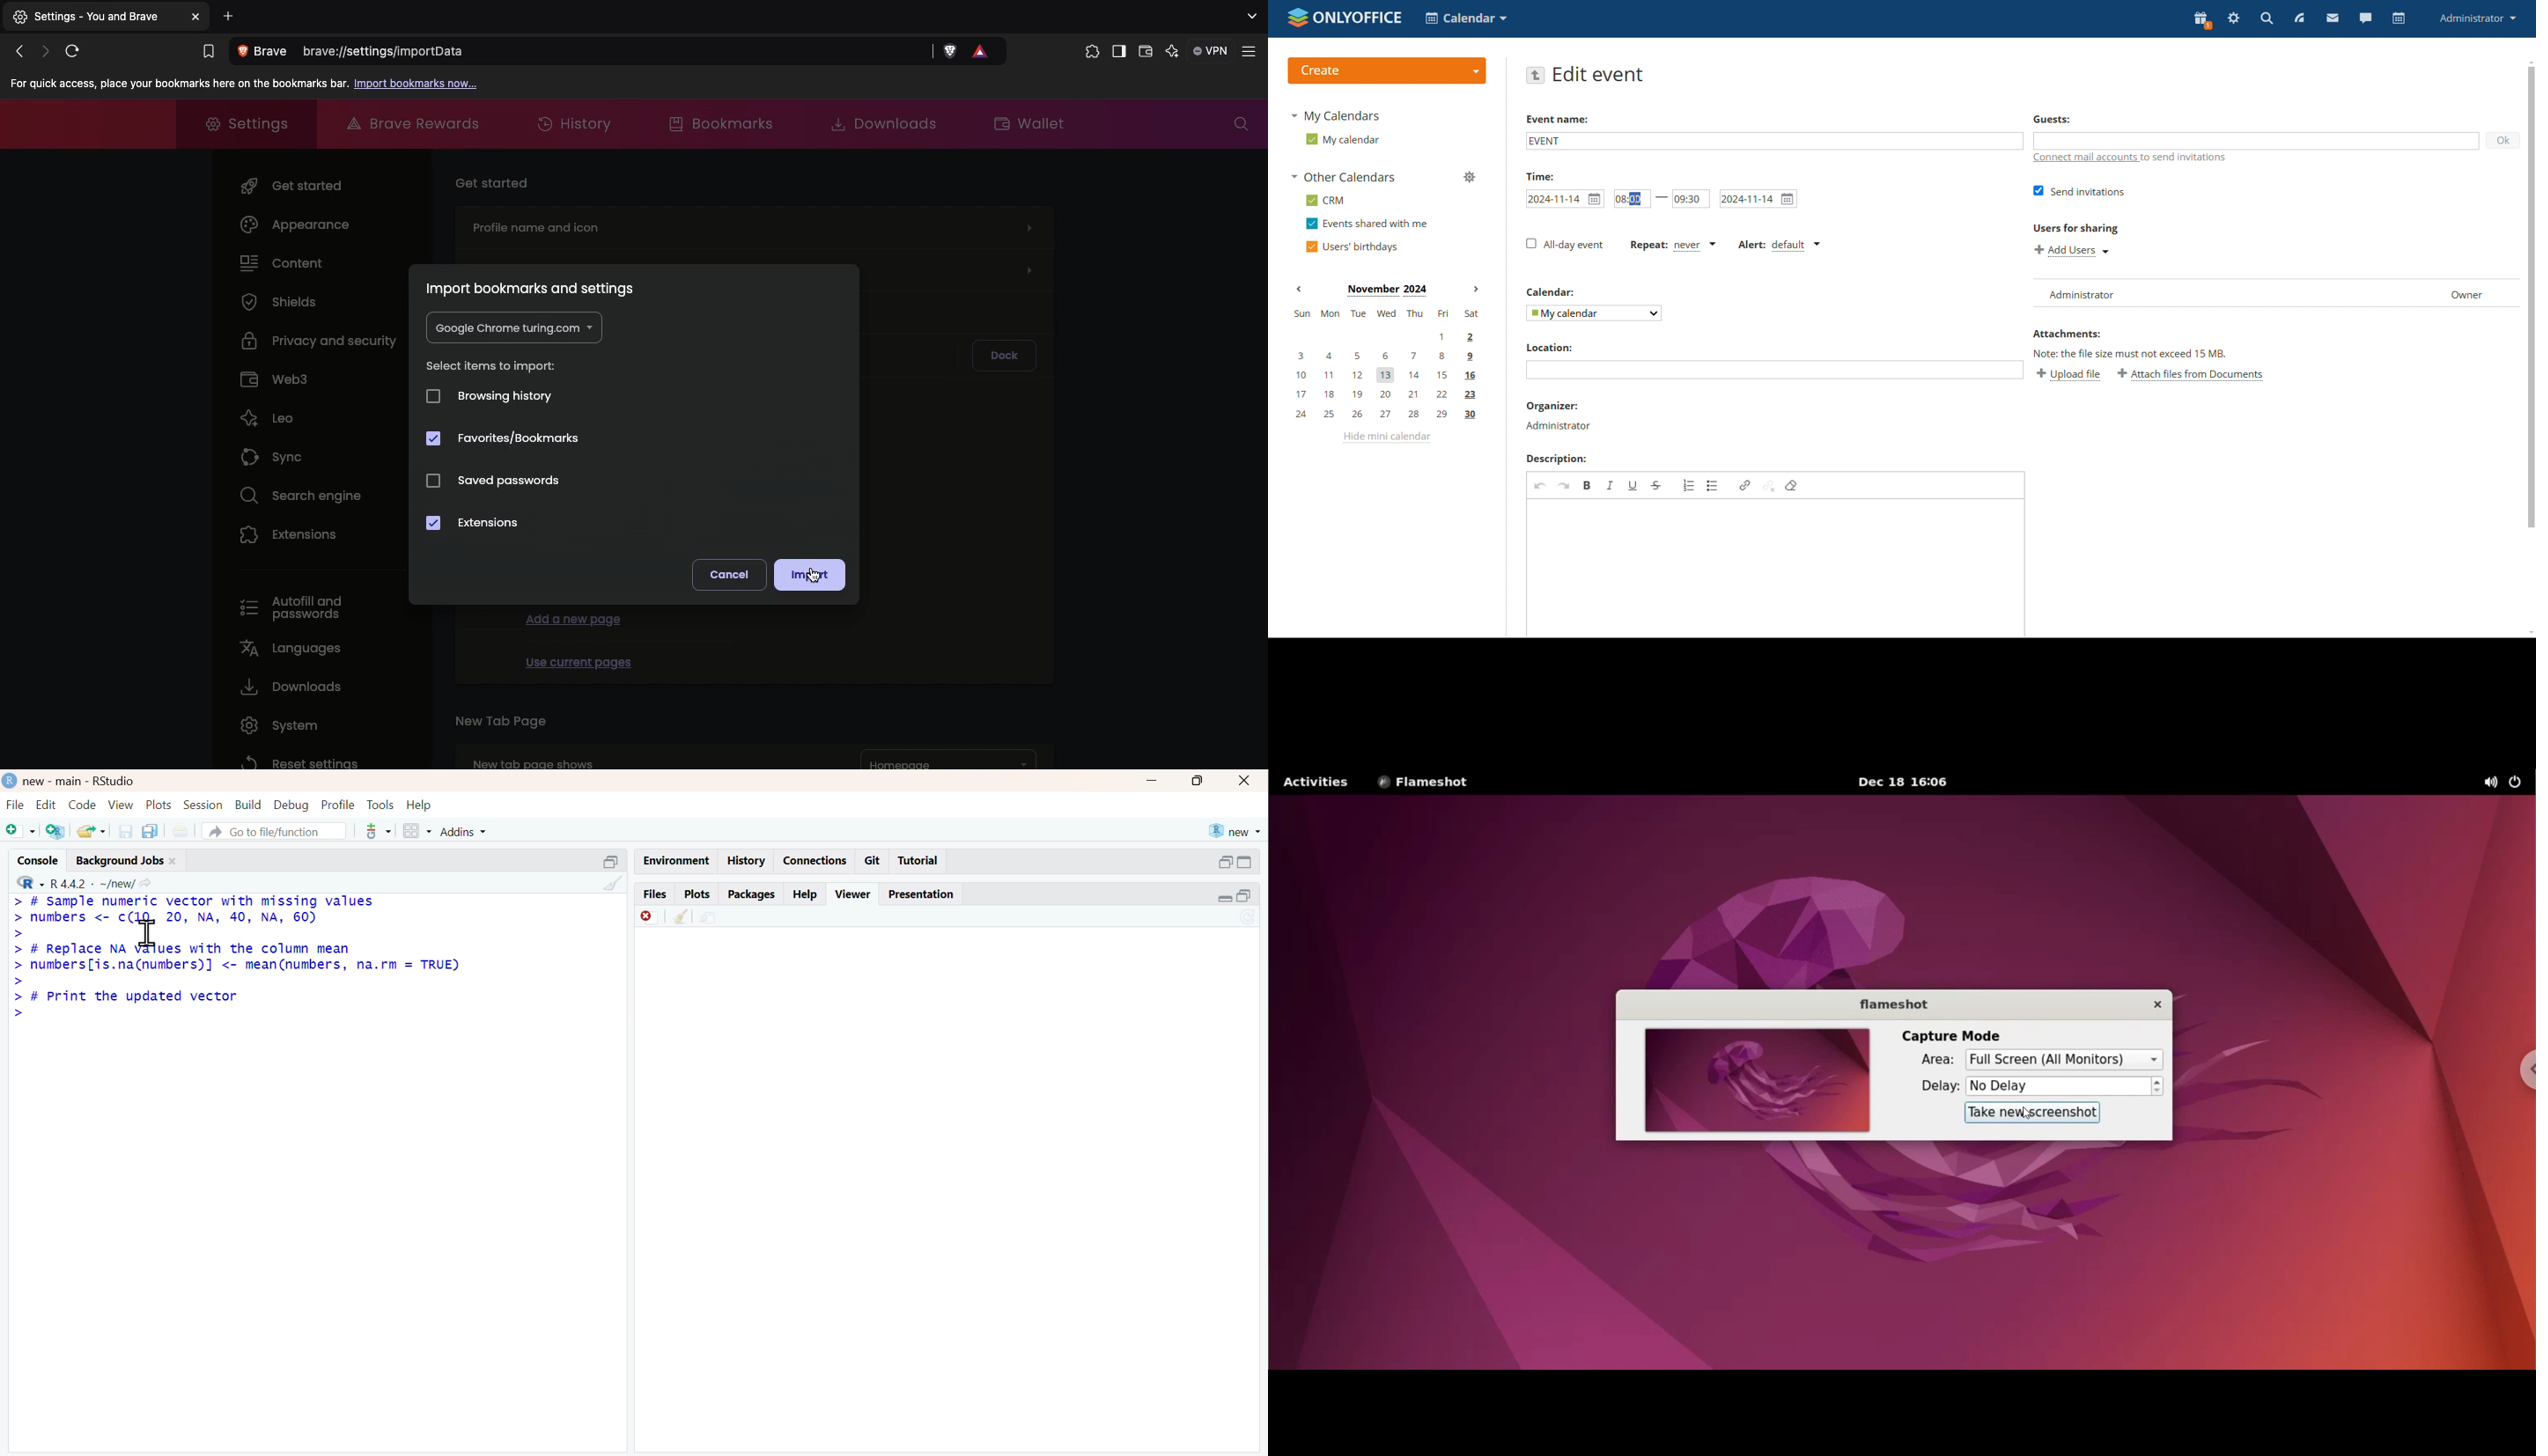 Image resolution: width=2548 pixels, height=1456 pixels. What do you see at coordinates (1153, 780) in the screenshot?
I see `minimise` at bounding box center [1153, 780].